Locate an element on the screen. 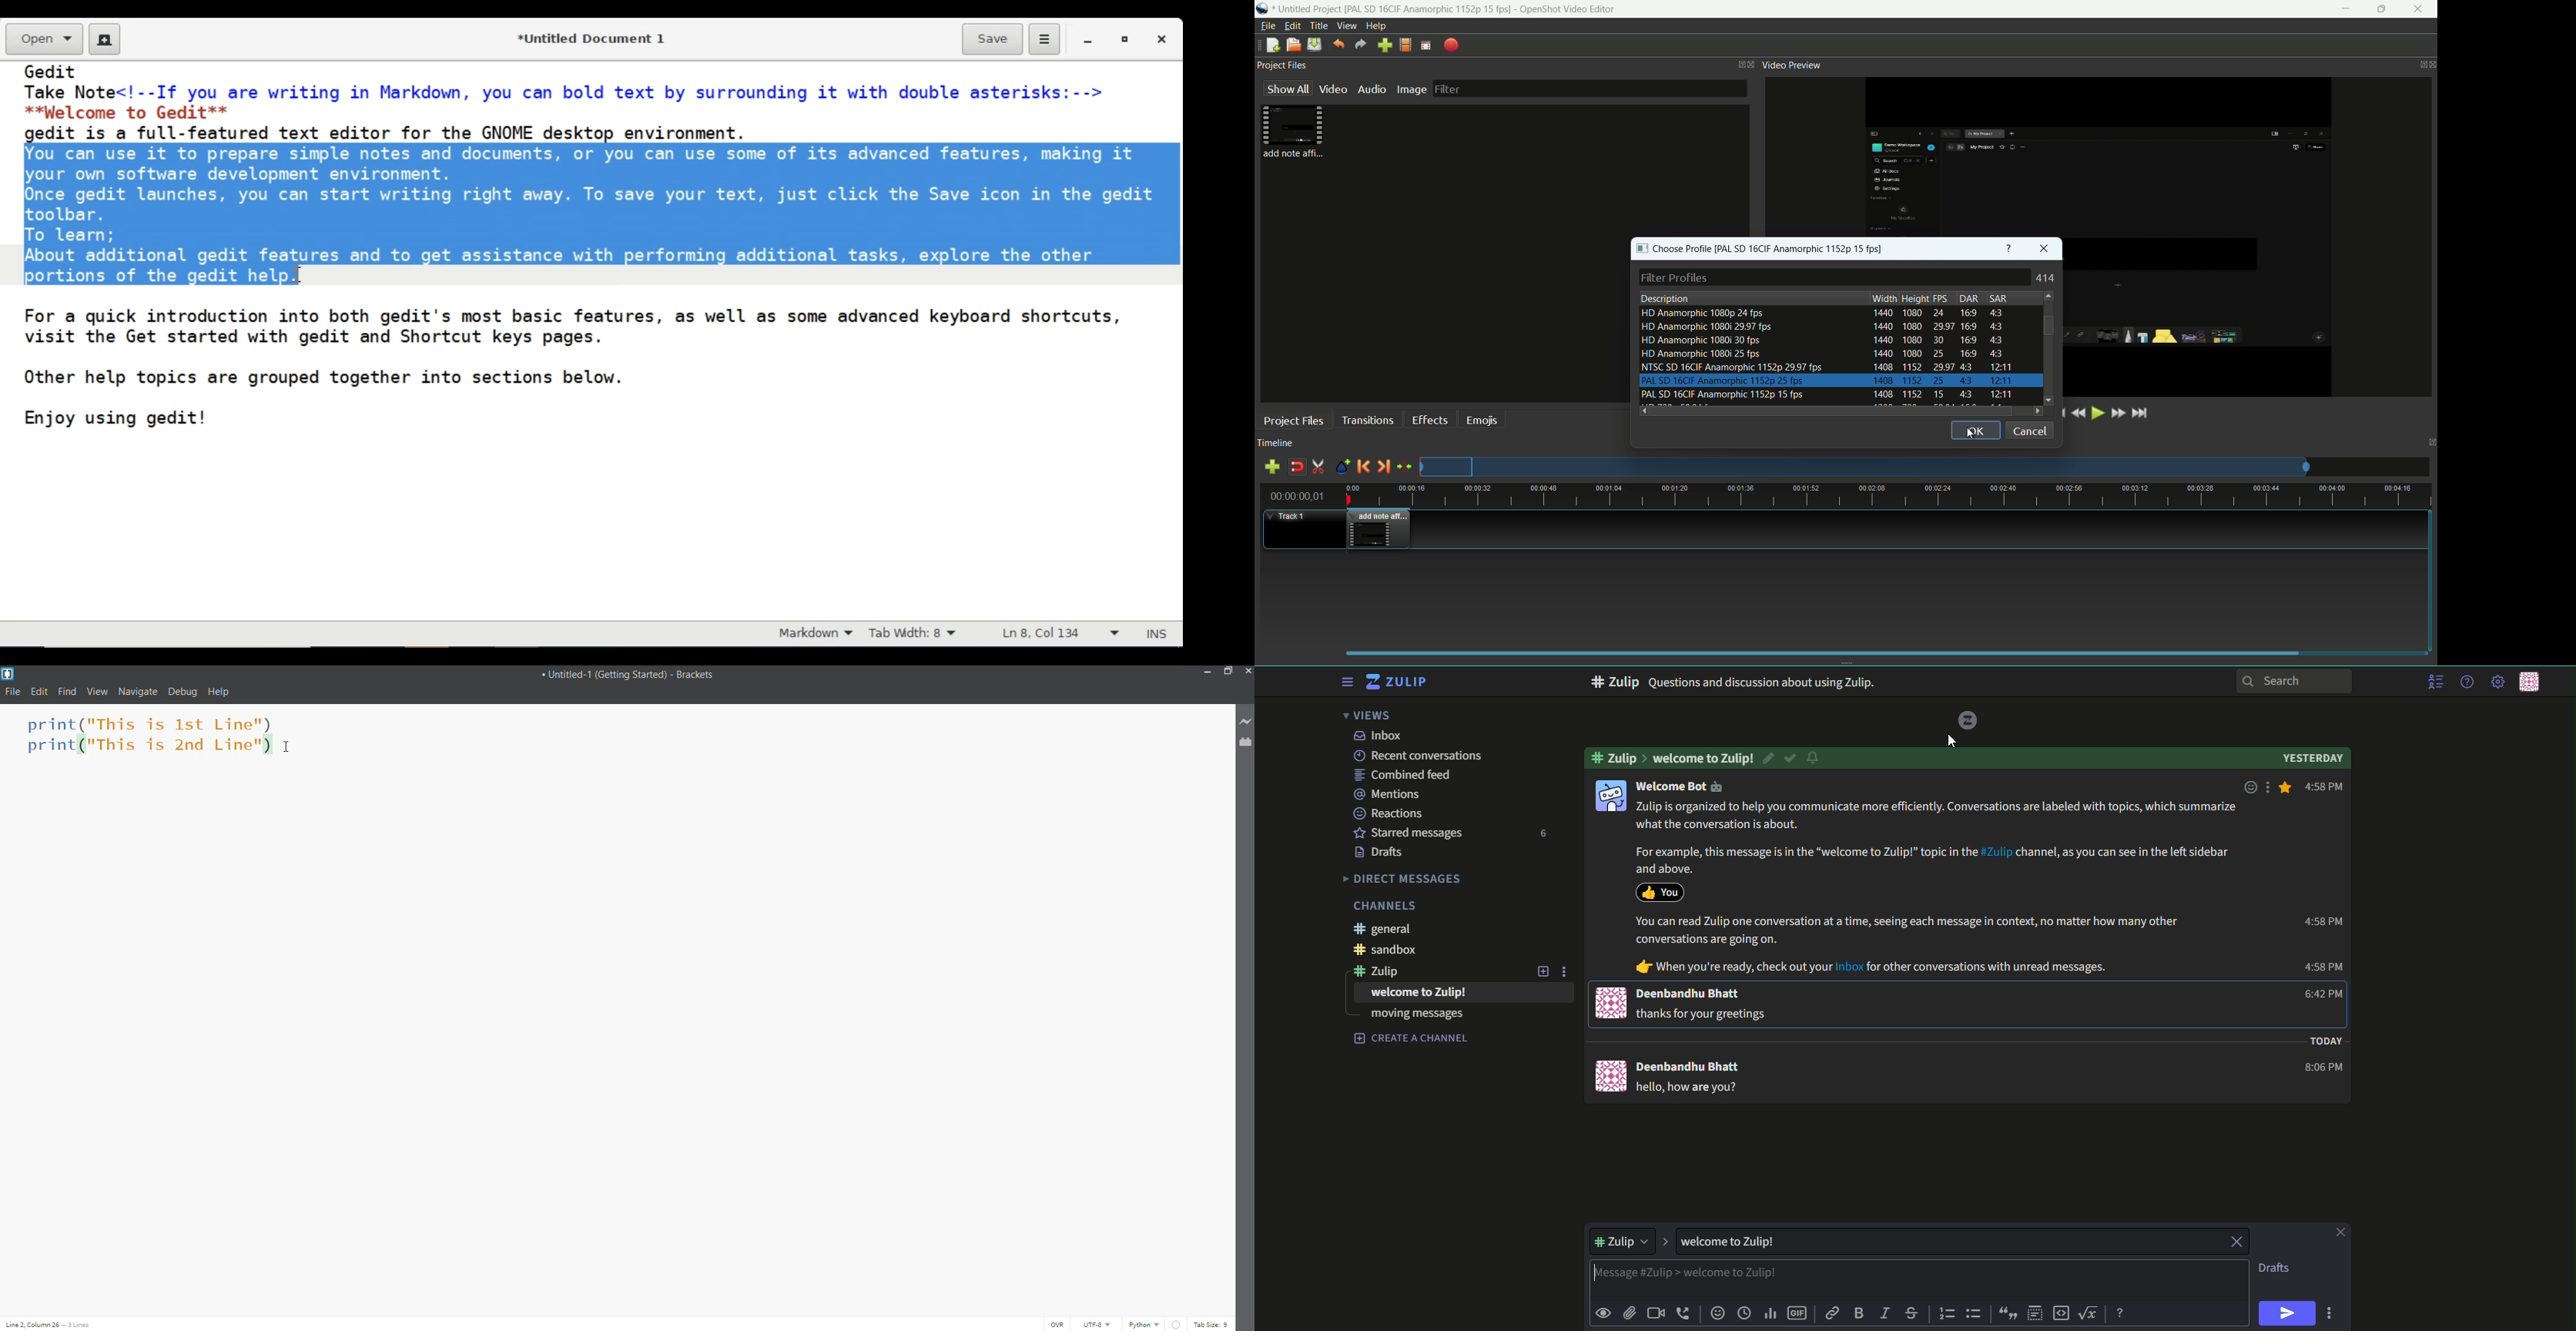  File is located at coordinates (14, 690).